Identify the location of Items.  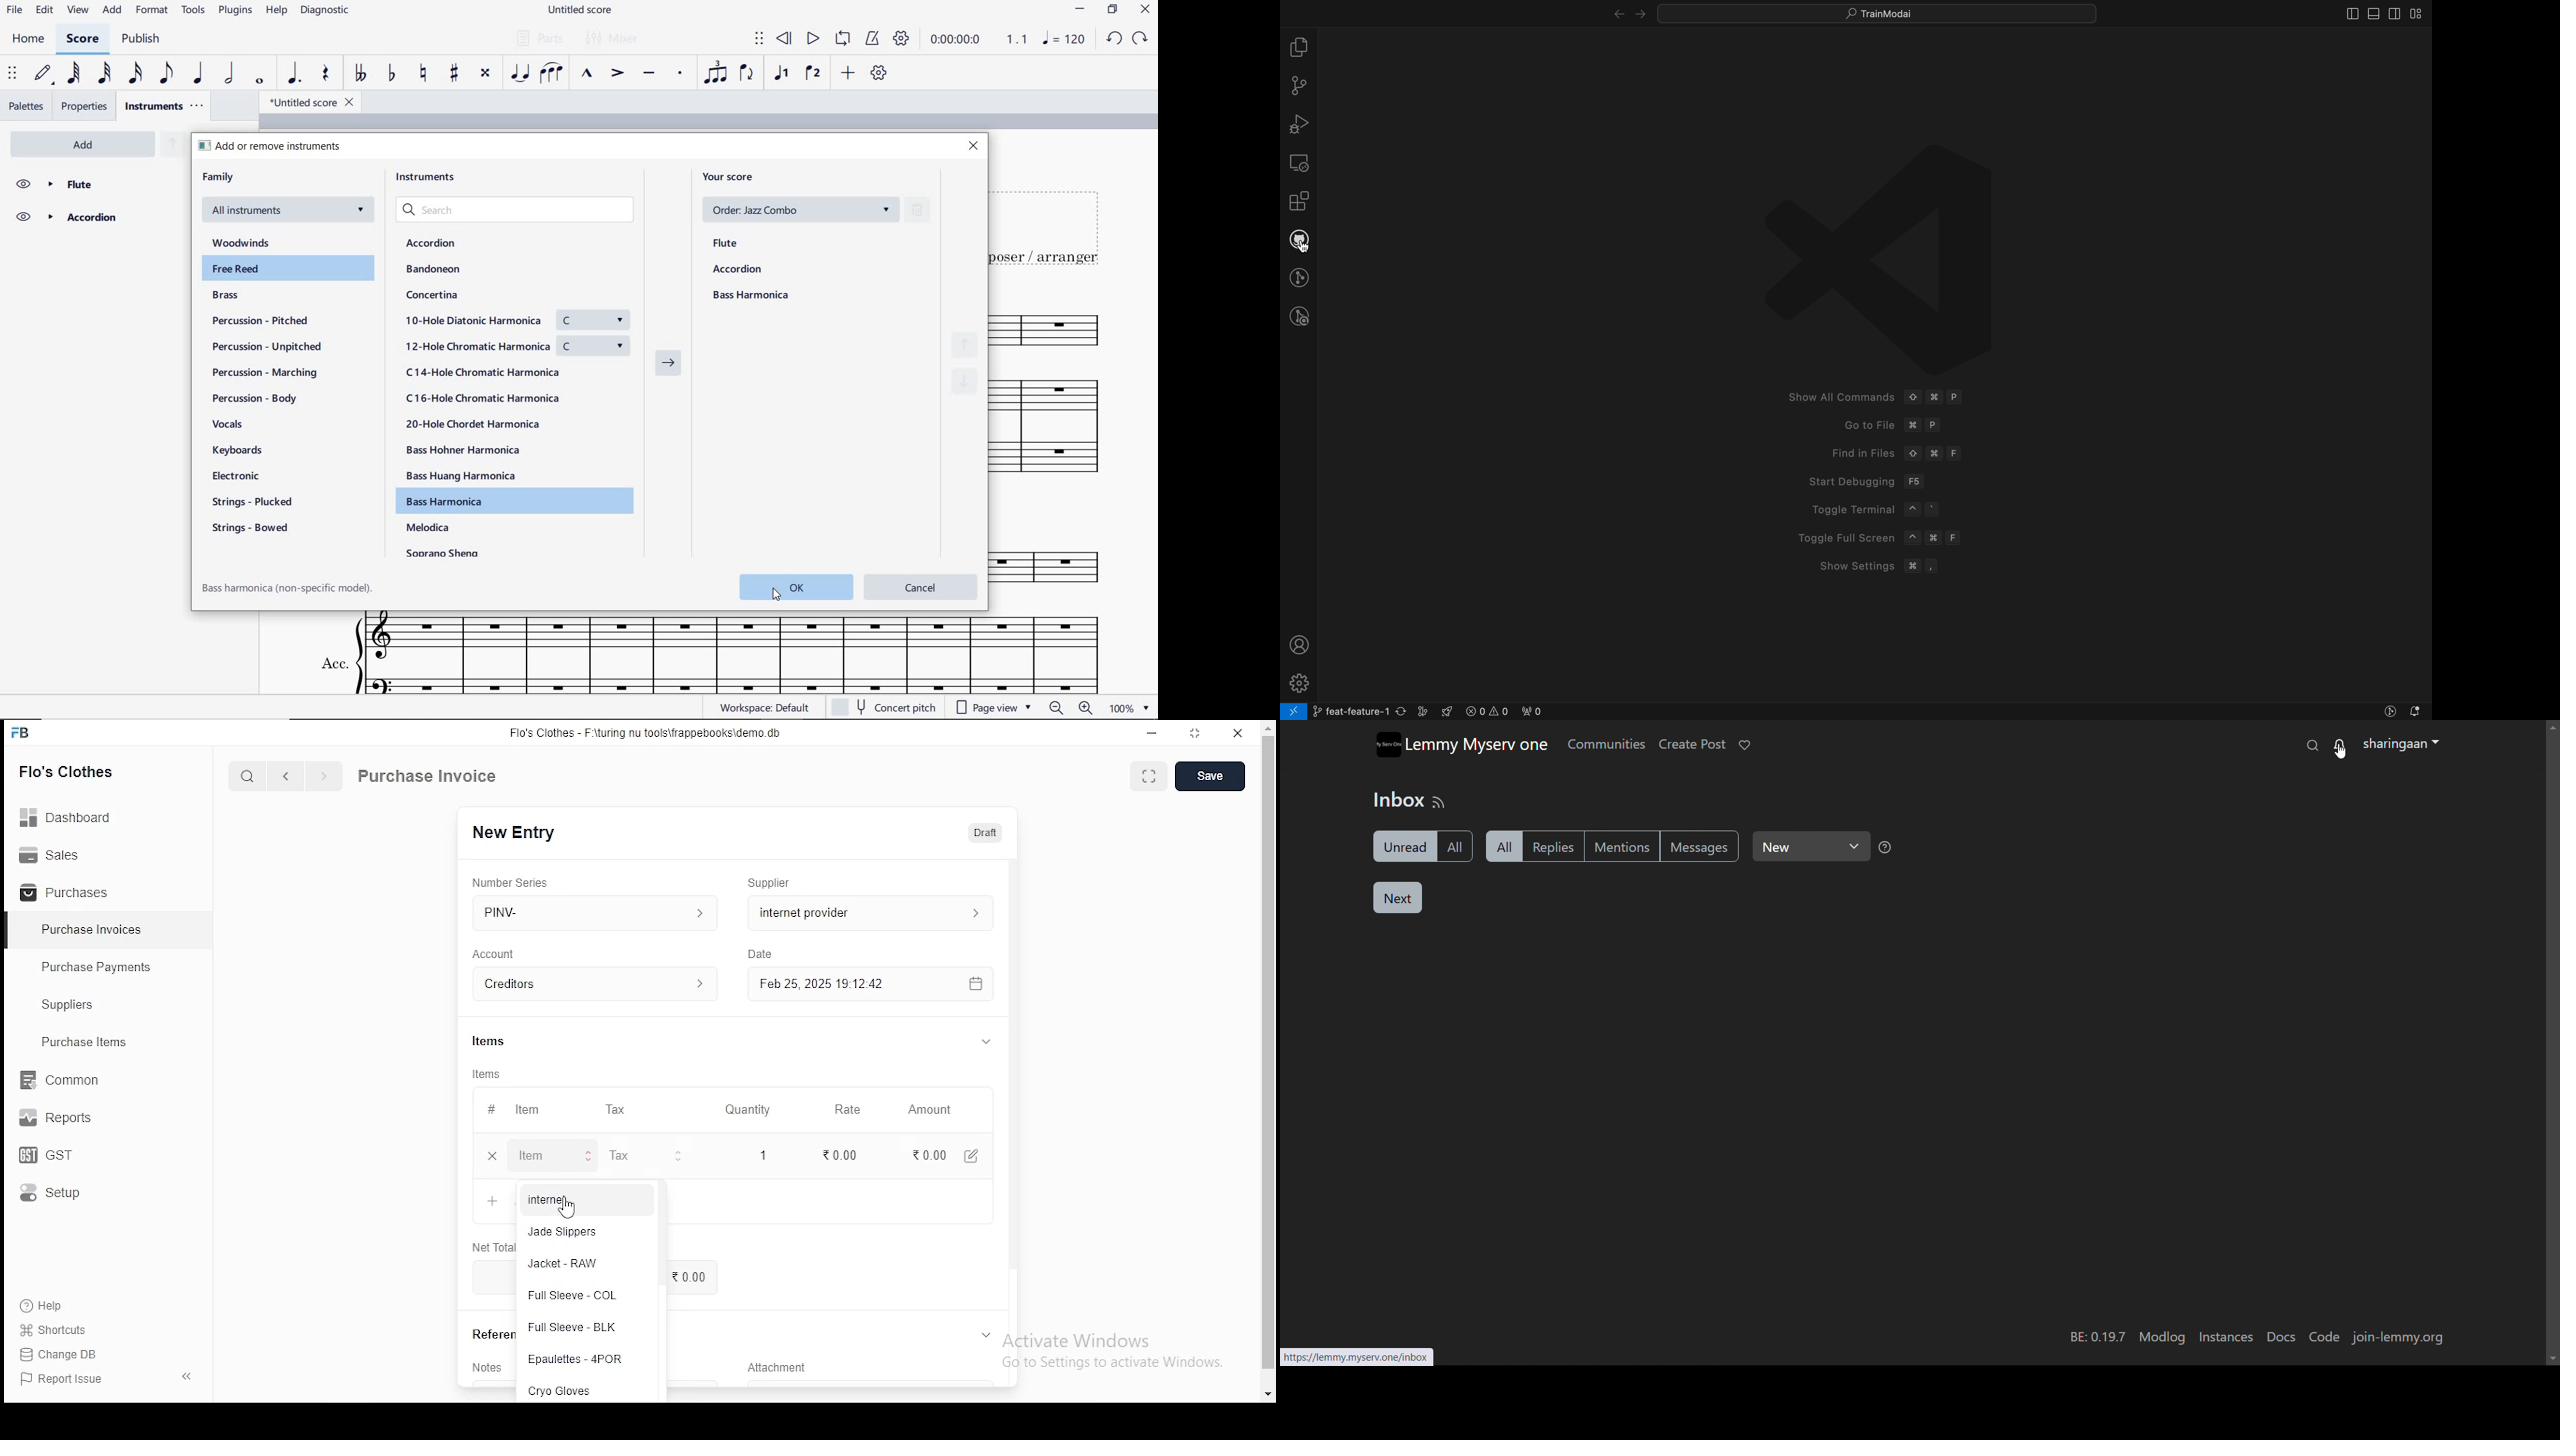
(490, 1039).